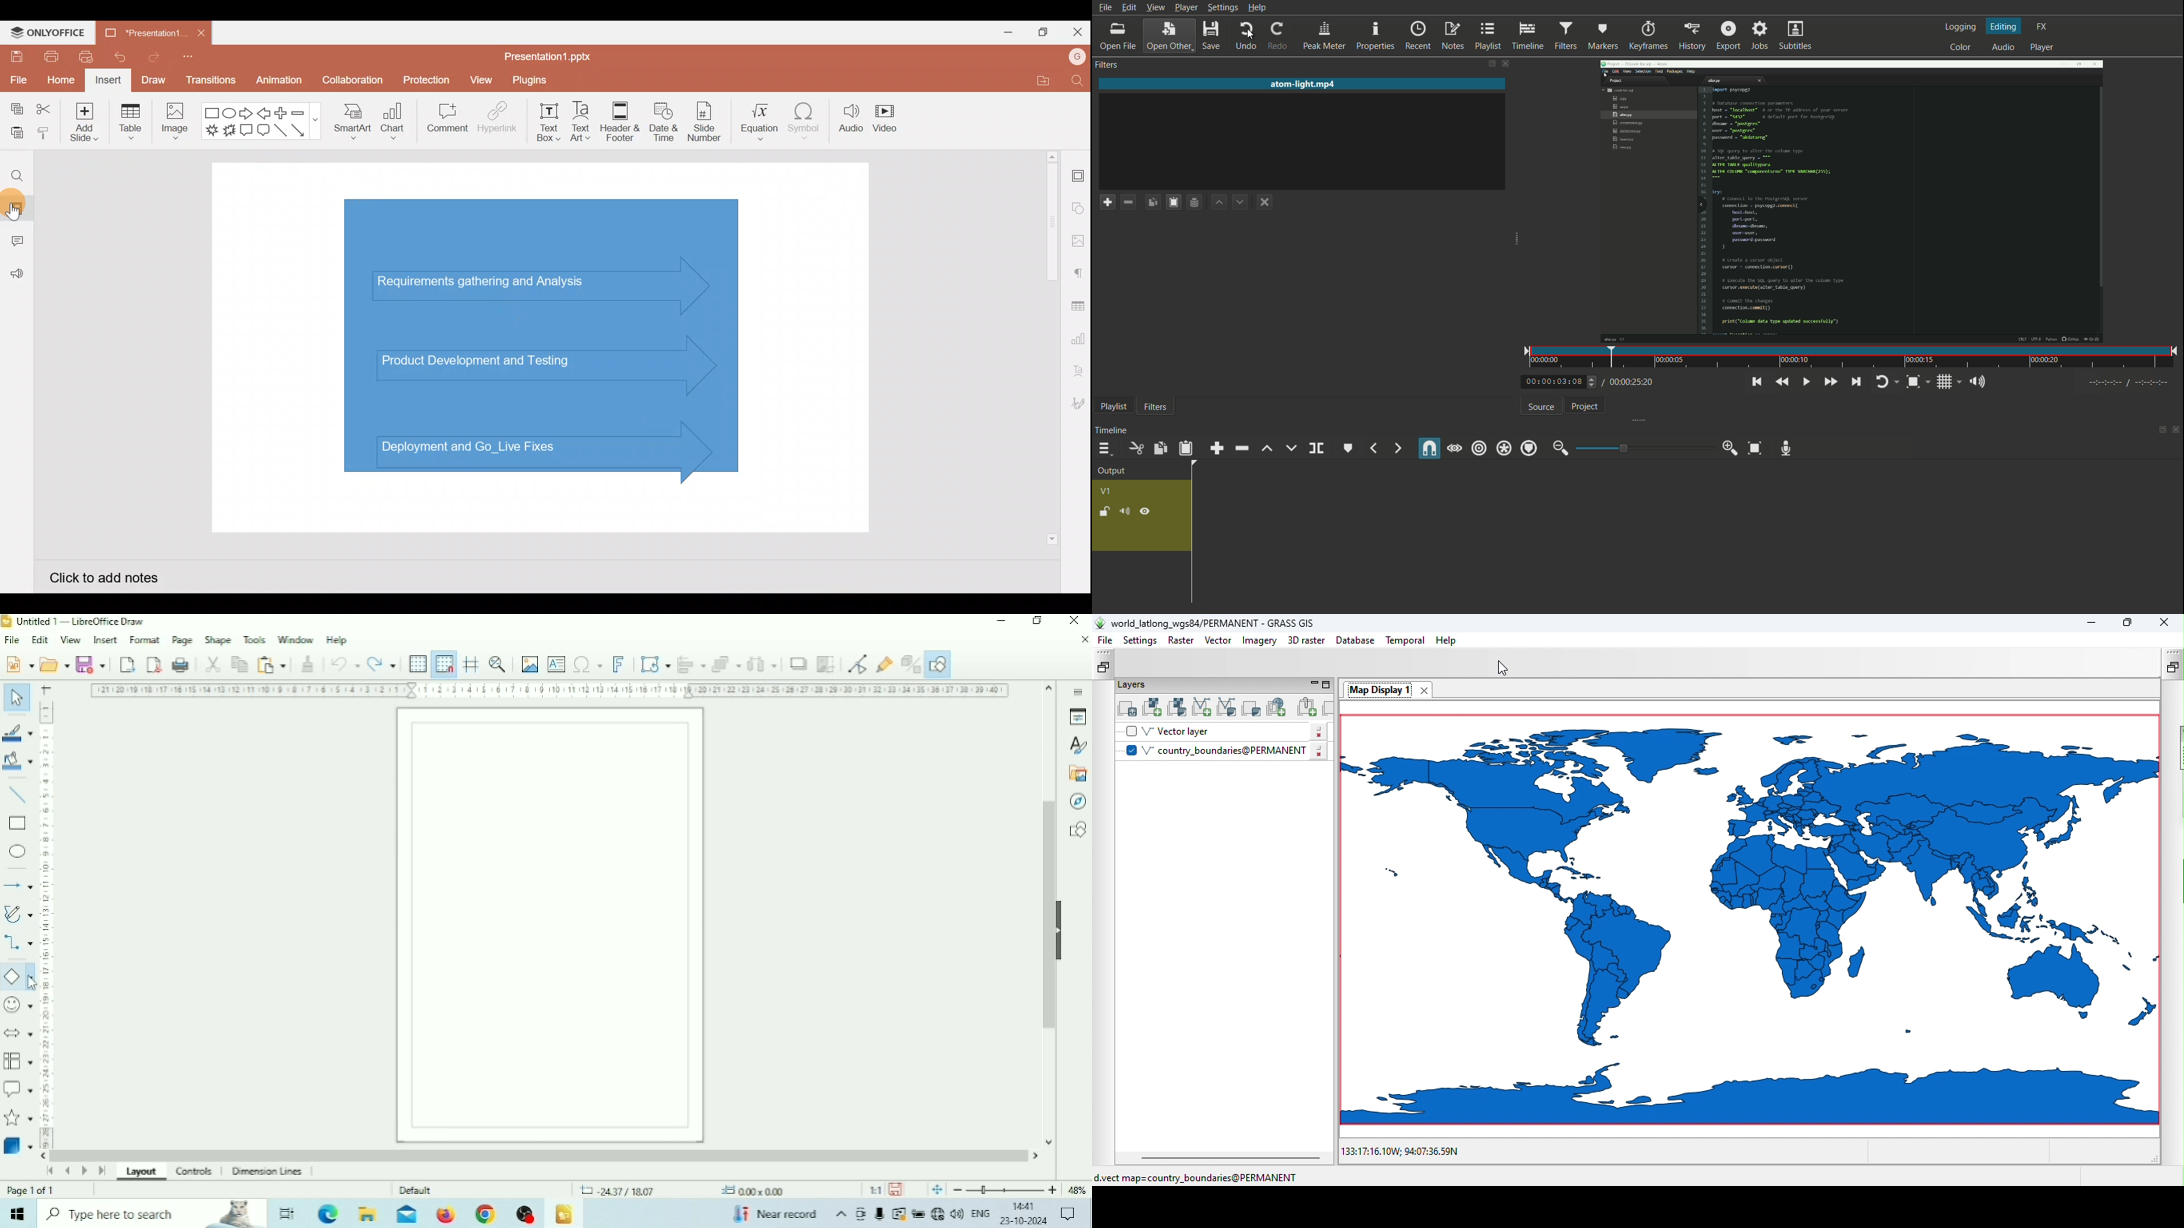 This screenshot has width=2184, height=1232. What do you see at coordinates (2045, 28) in the screenshot?
I see `fx` at bounding box center [2045, 28].